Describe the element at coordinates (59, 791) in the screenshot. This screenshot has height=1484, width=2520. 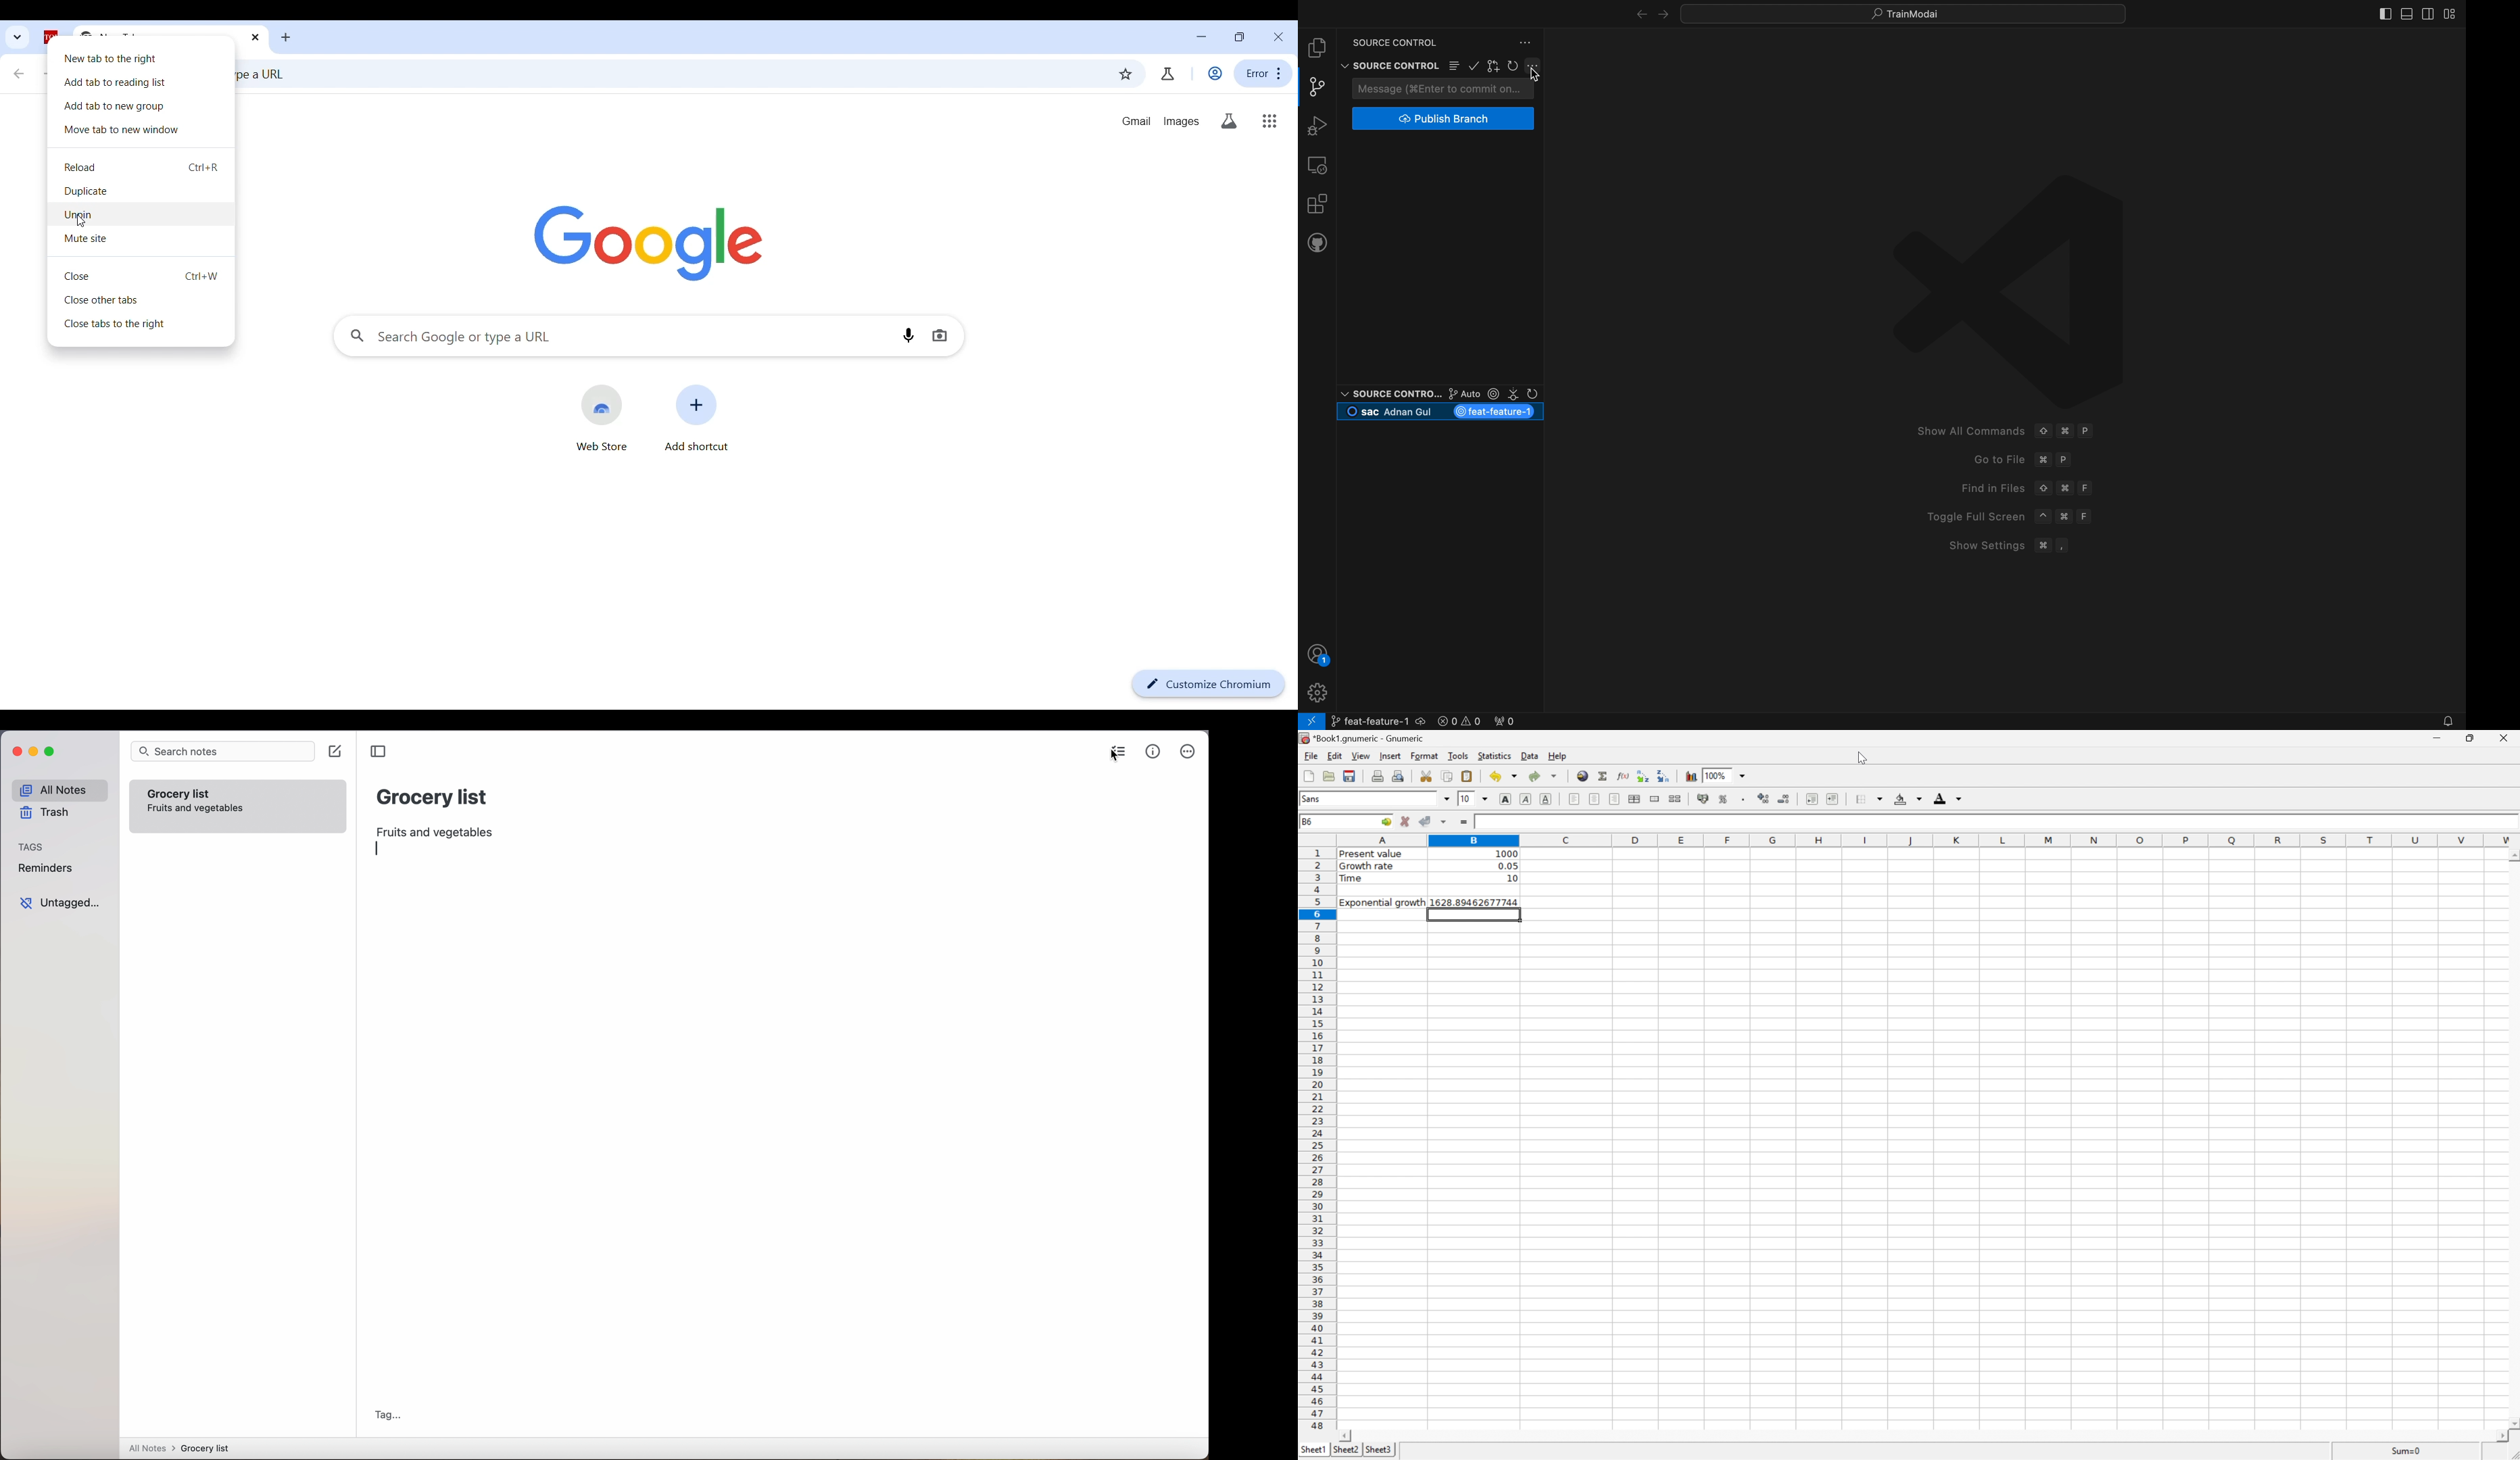
I see `all notes` at that location.